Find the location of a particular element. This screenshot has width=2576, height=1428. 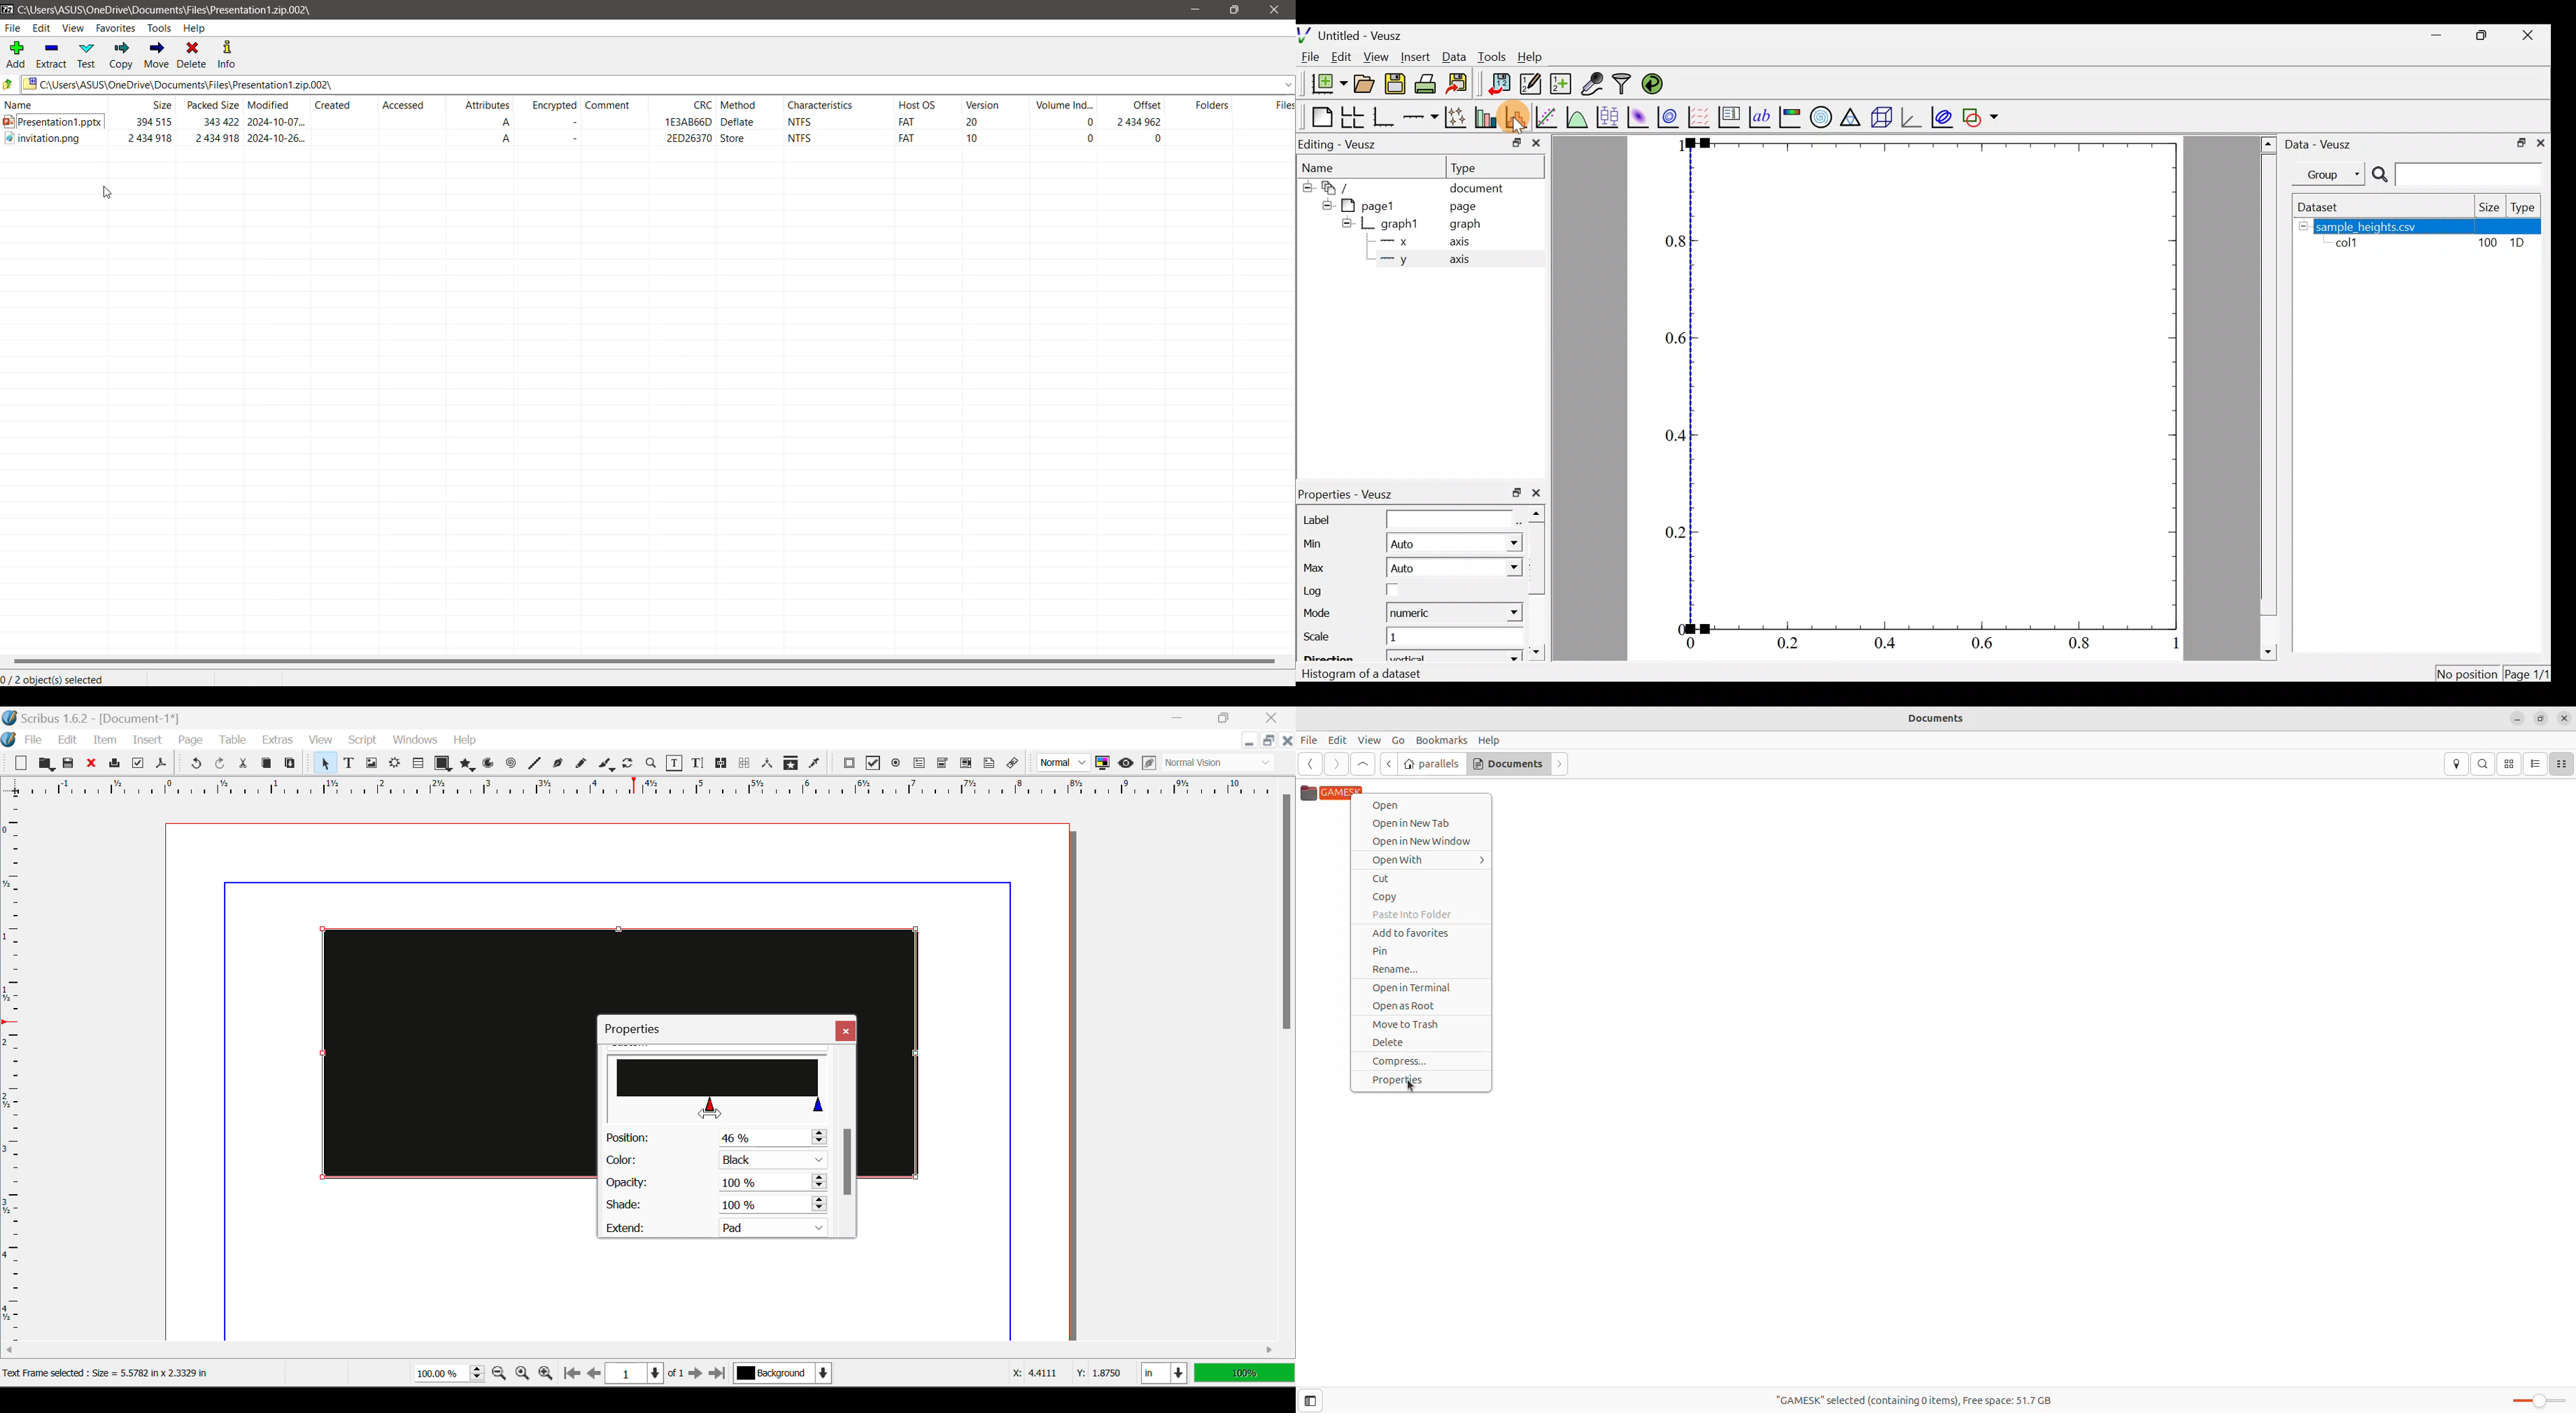

1 is located at coordinates (2167, 642).